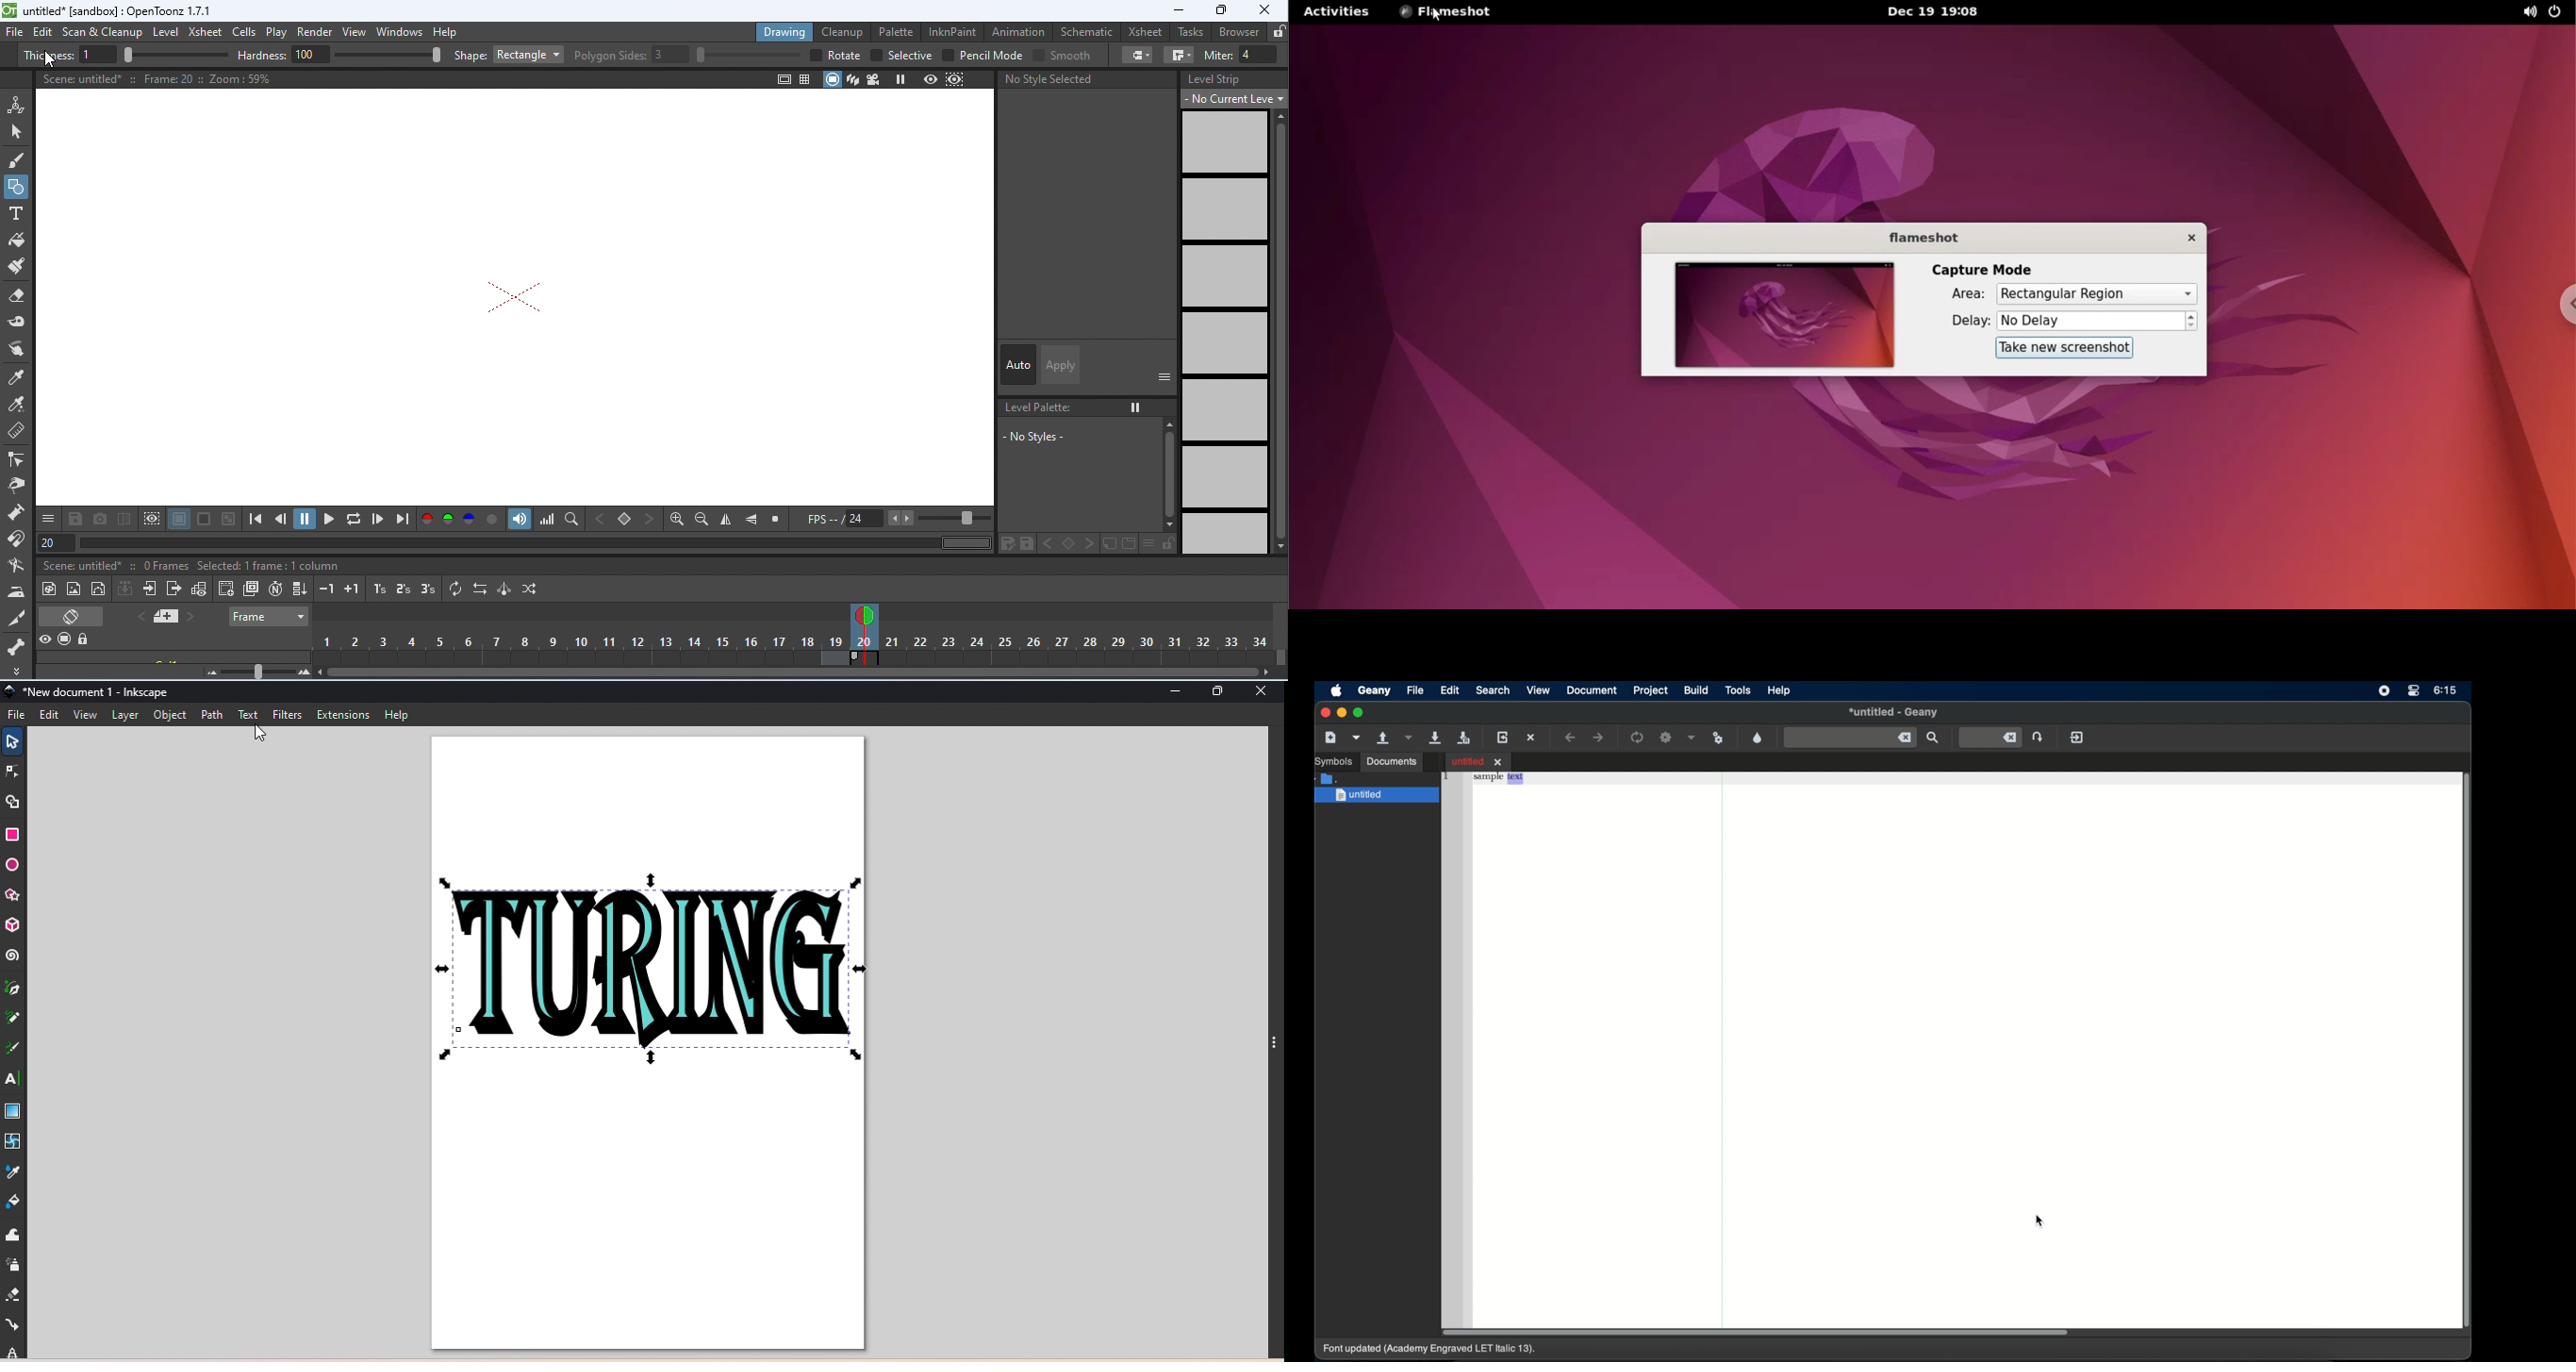 The width and height of the screenshot is (2576, 1372). Describe the element at coordinates (2180, 239) in the screenshot. I see `close` at that location.